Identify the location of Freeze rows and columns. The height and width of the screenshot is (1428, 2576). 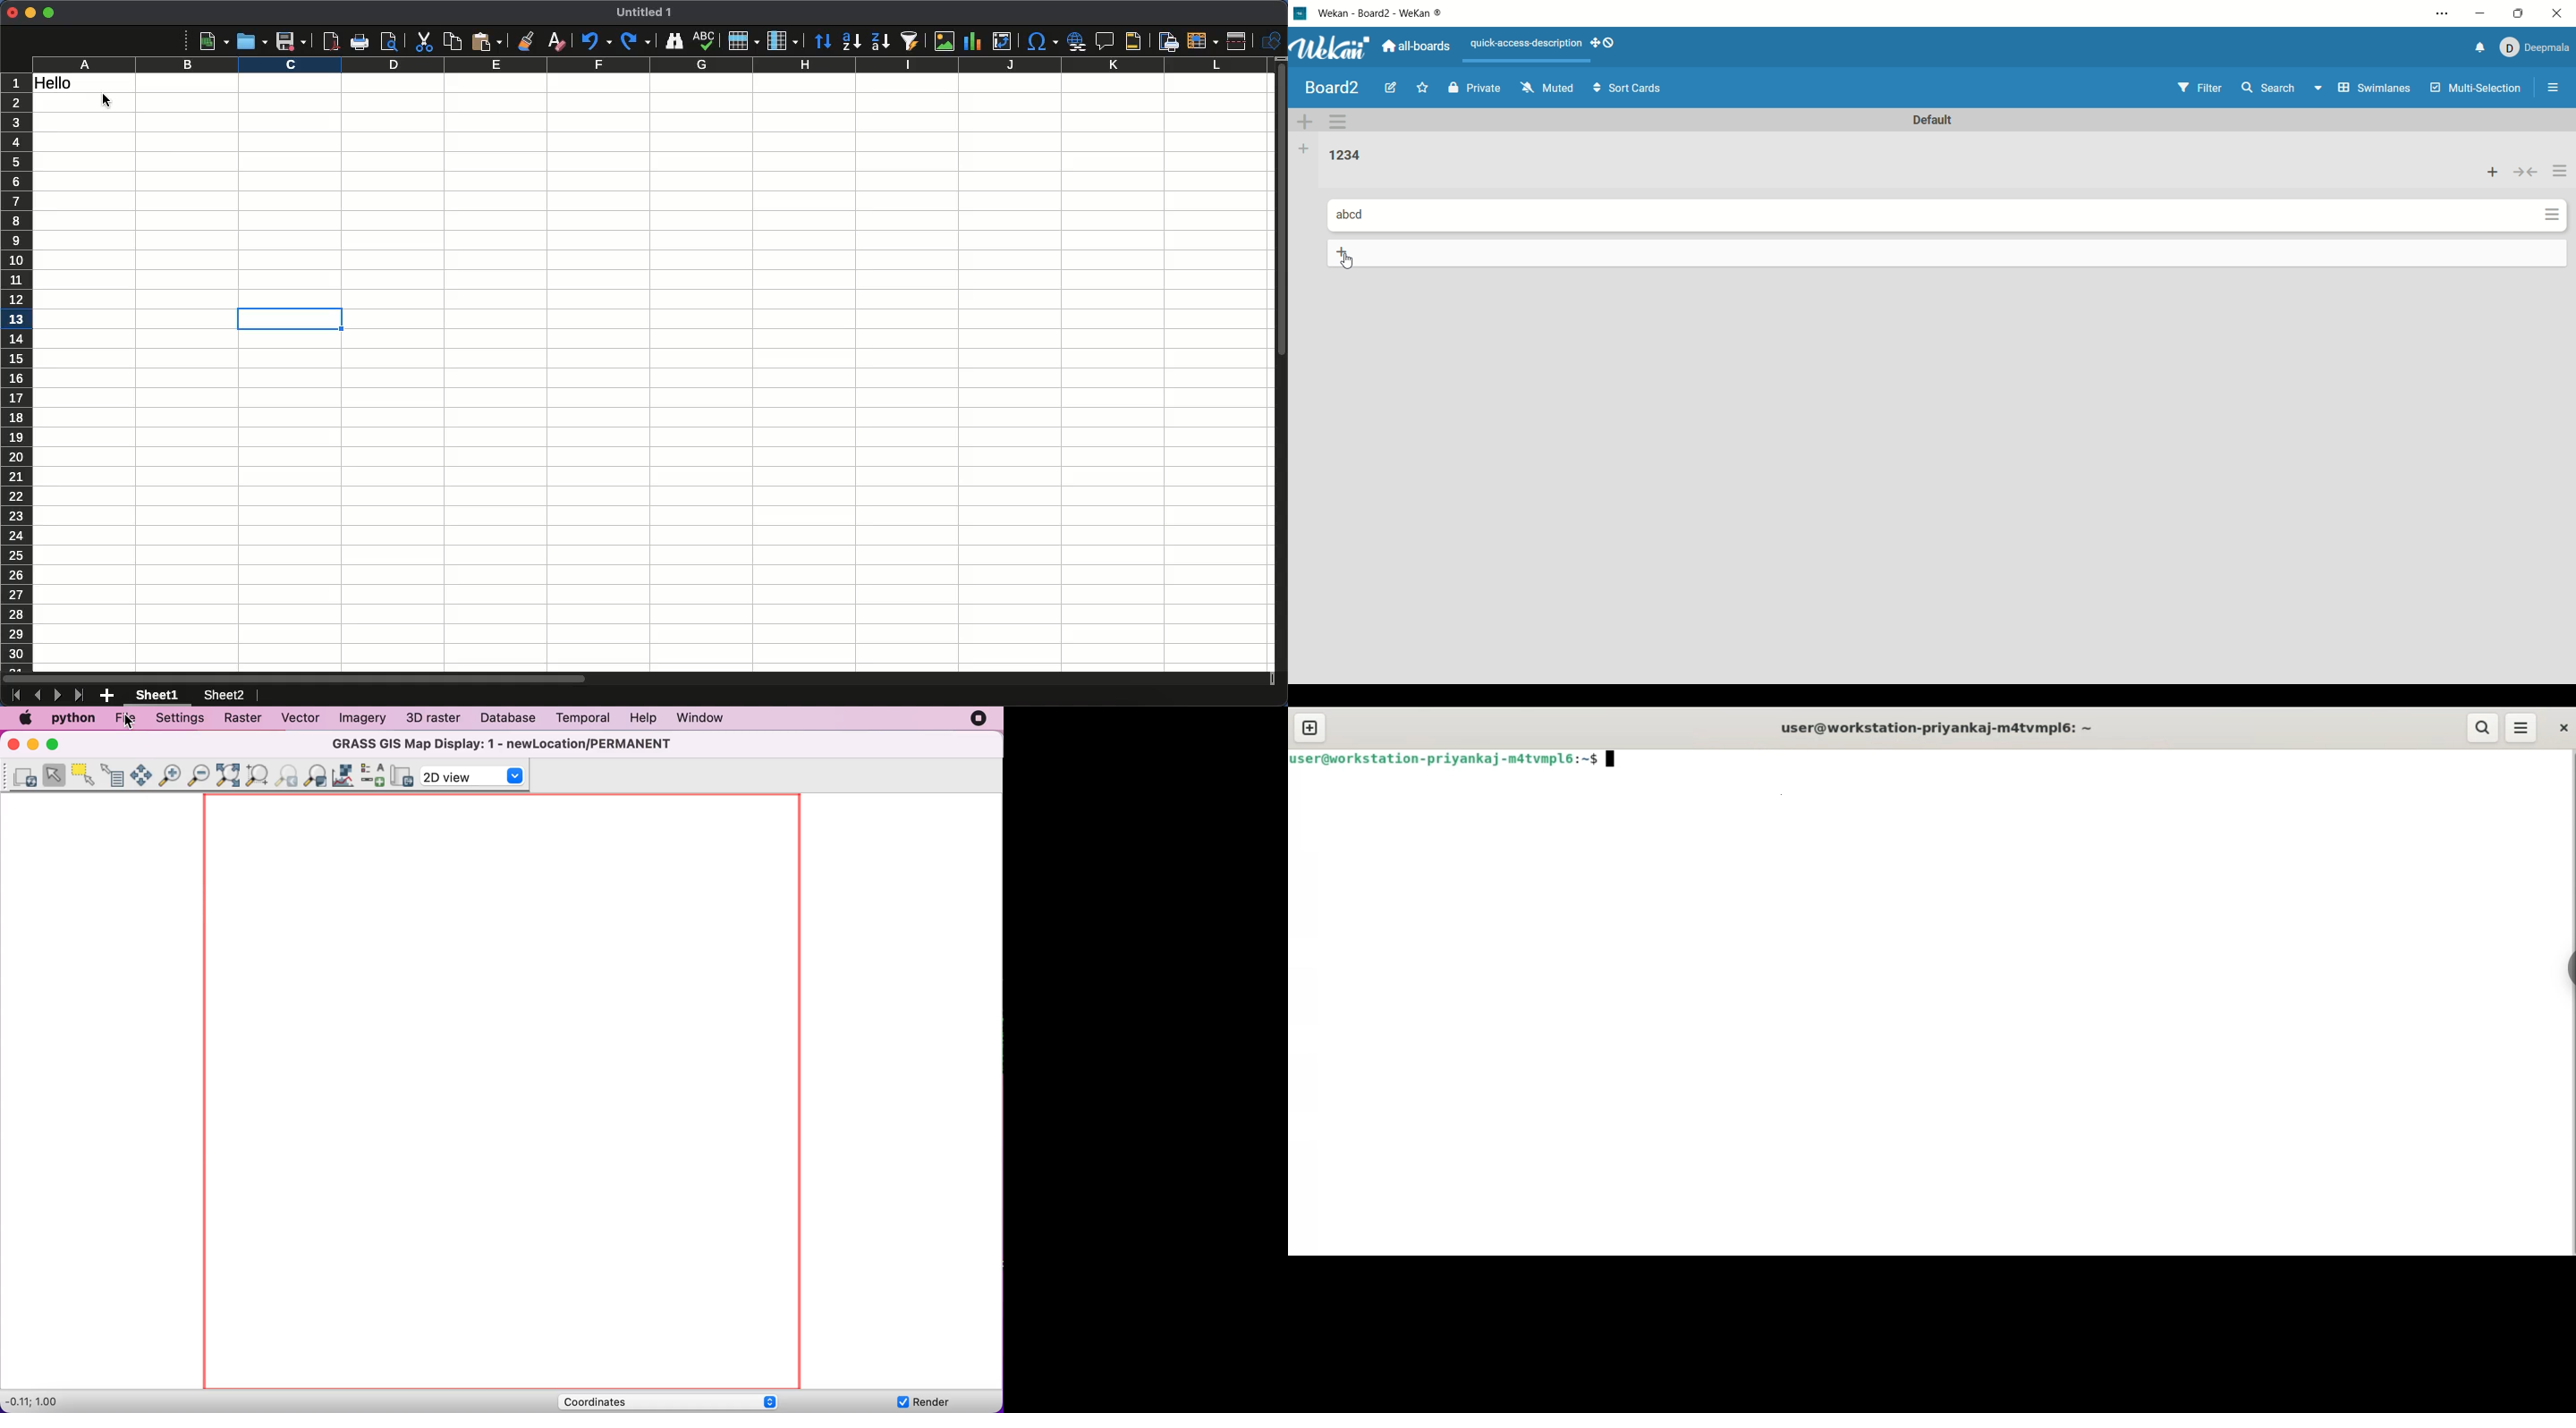
(1203, 39).